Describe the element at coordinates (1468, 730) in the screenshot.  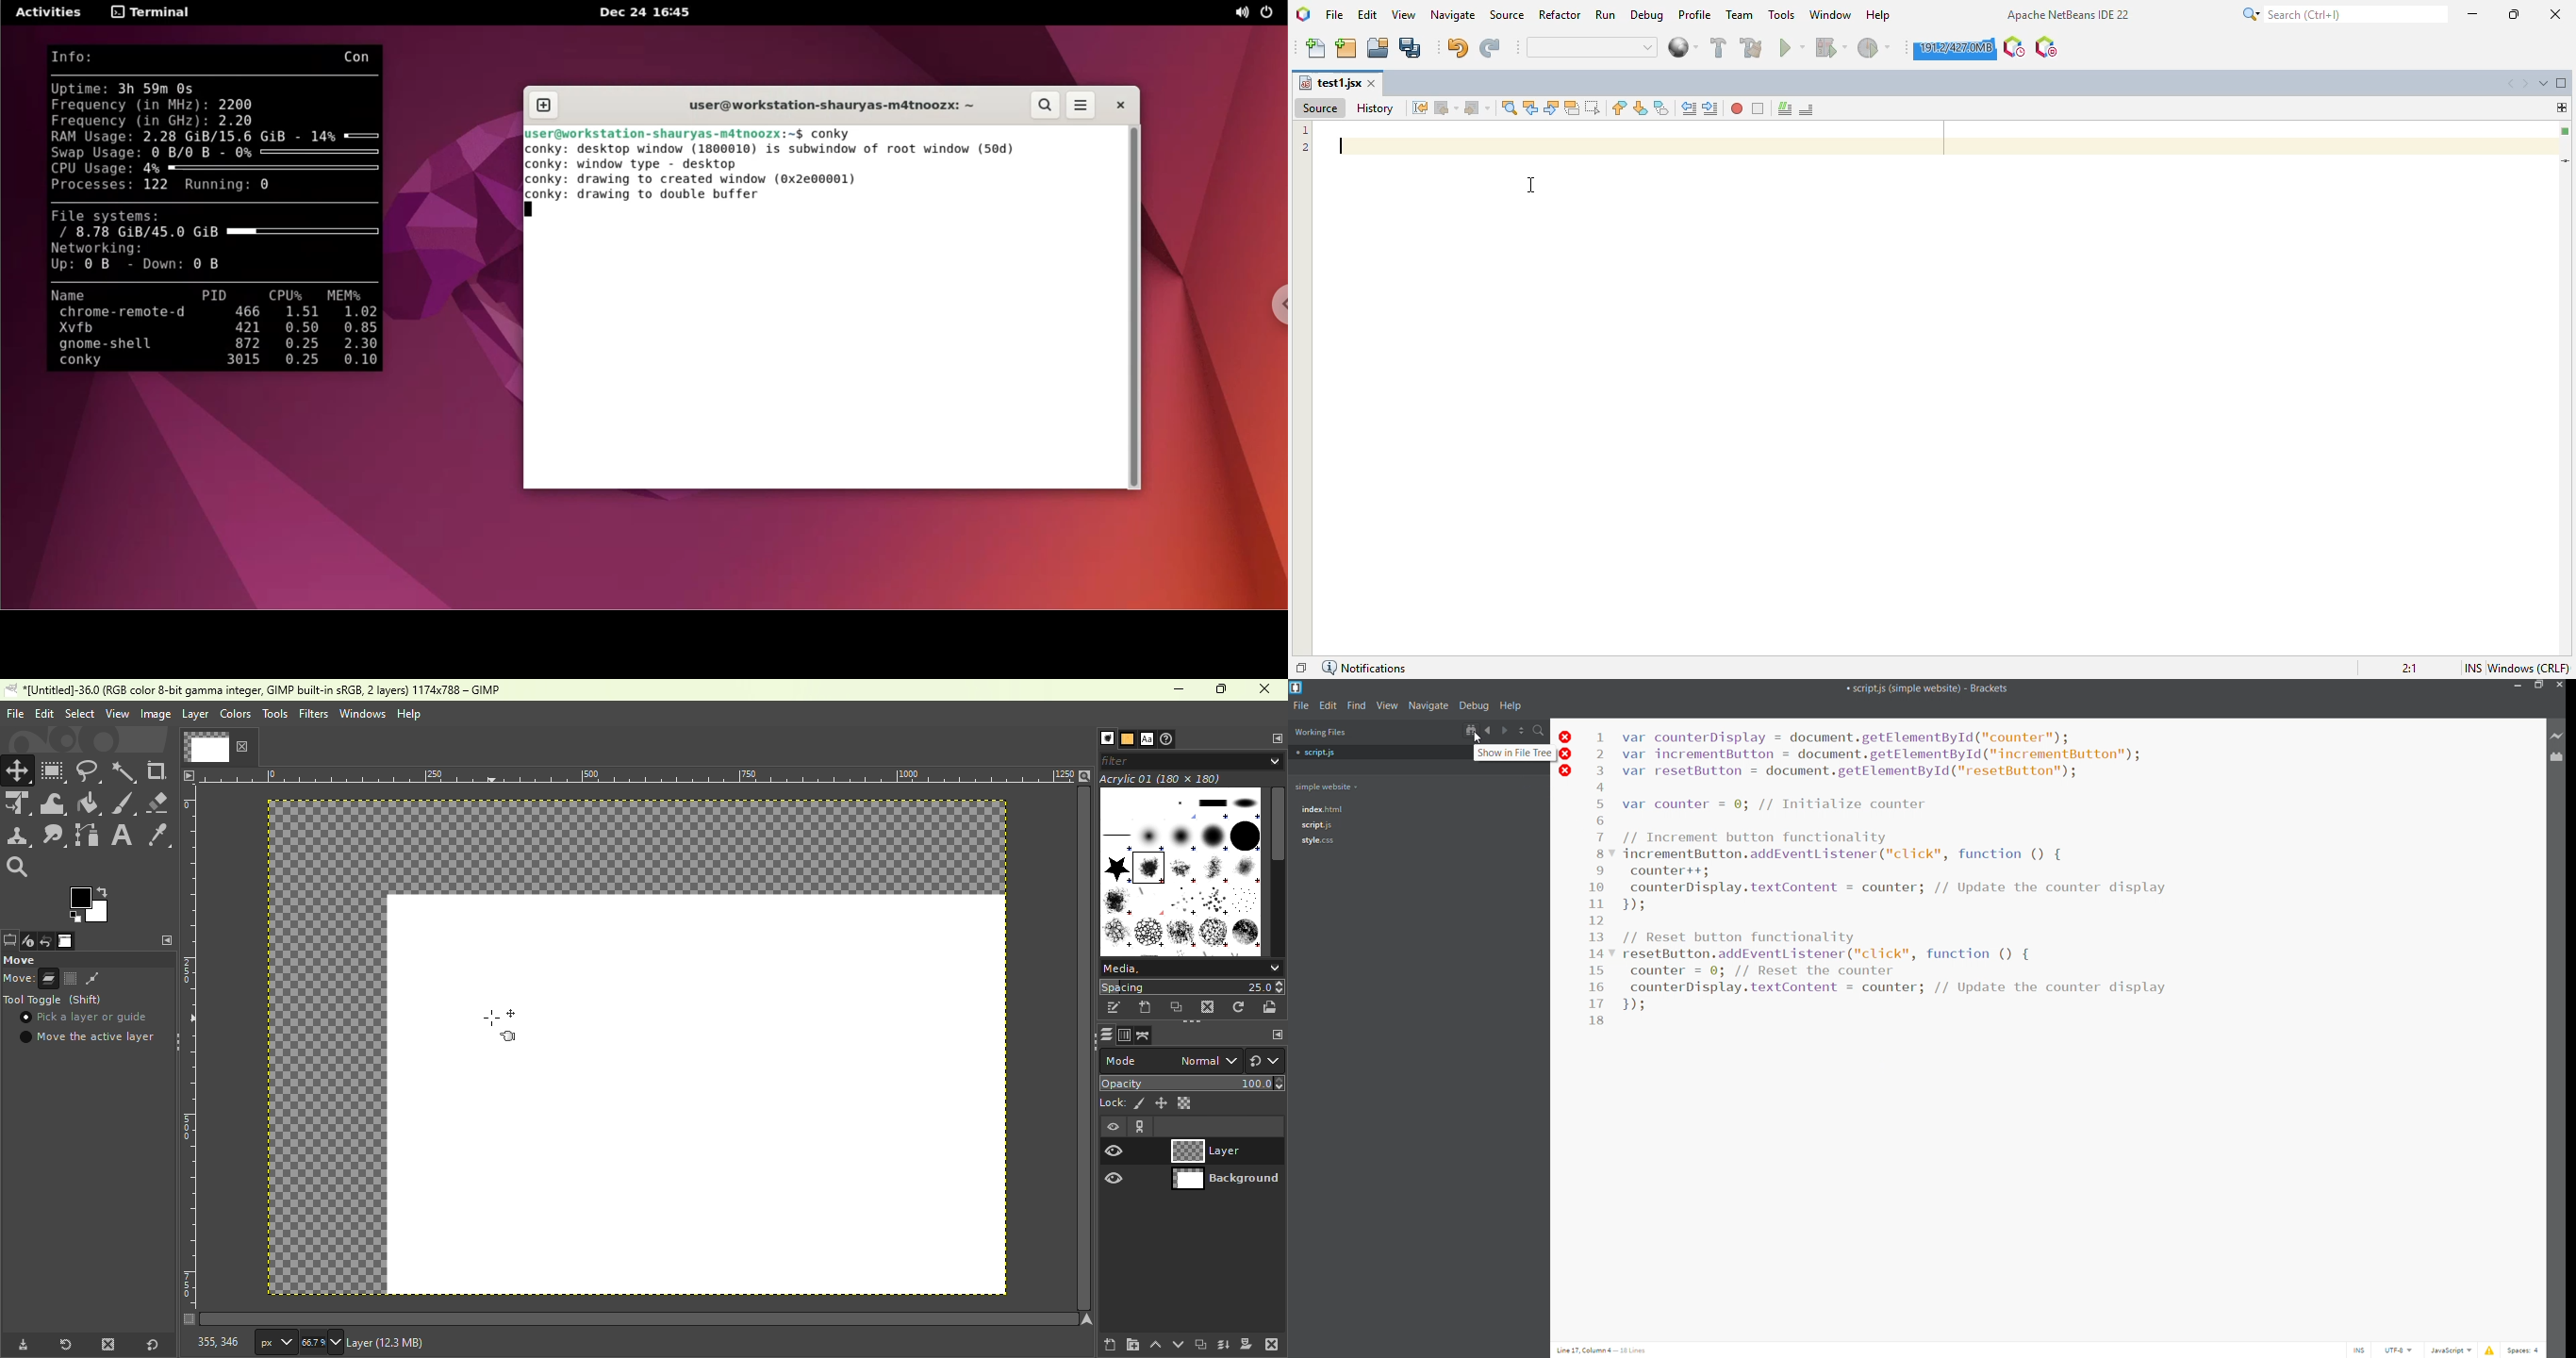
I see `show in file tree` at that location.